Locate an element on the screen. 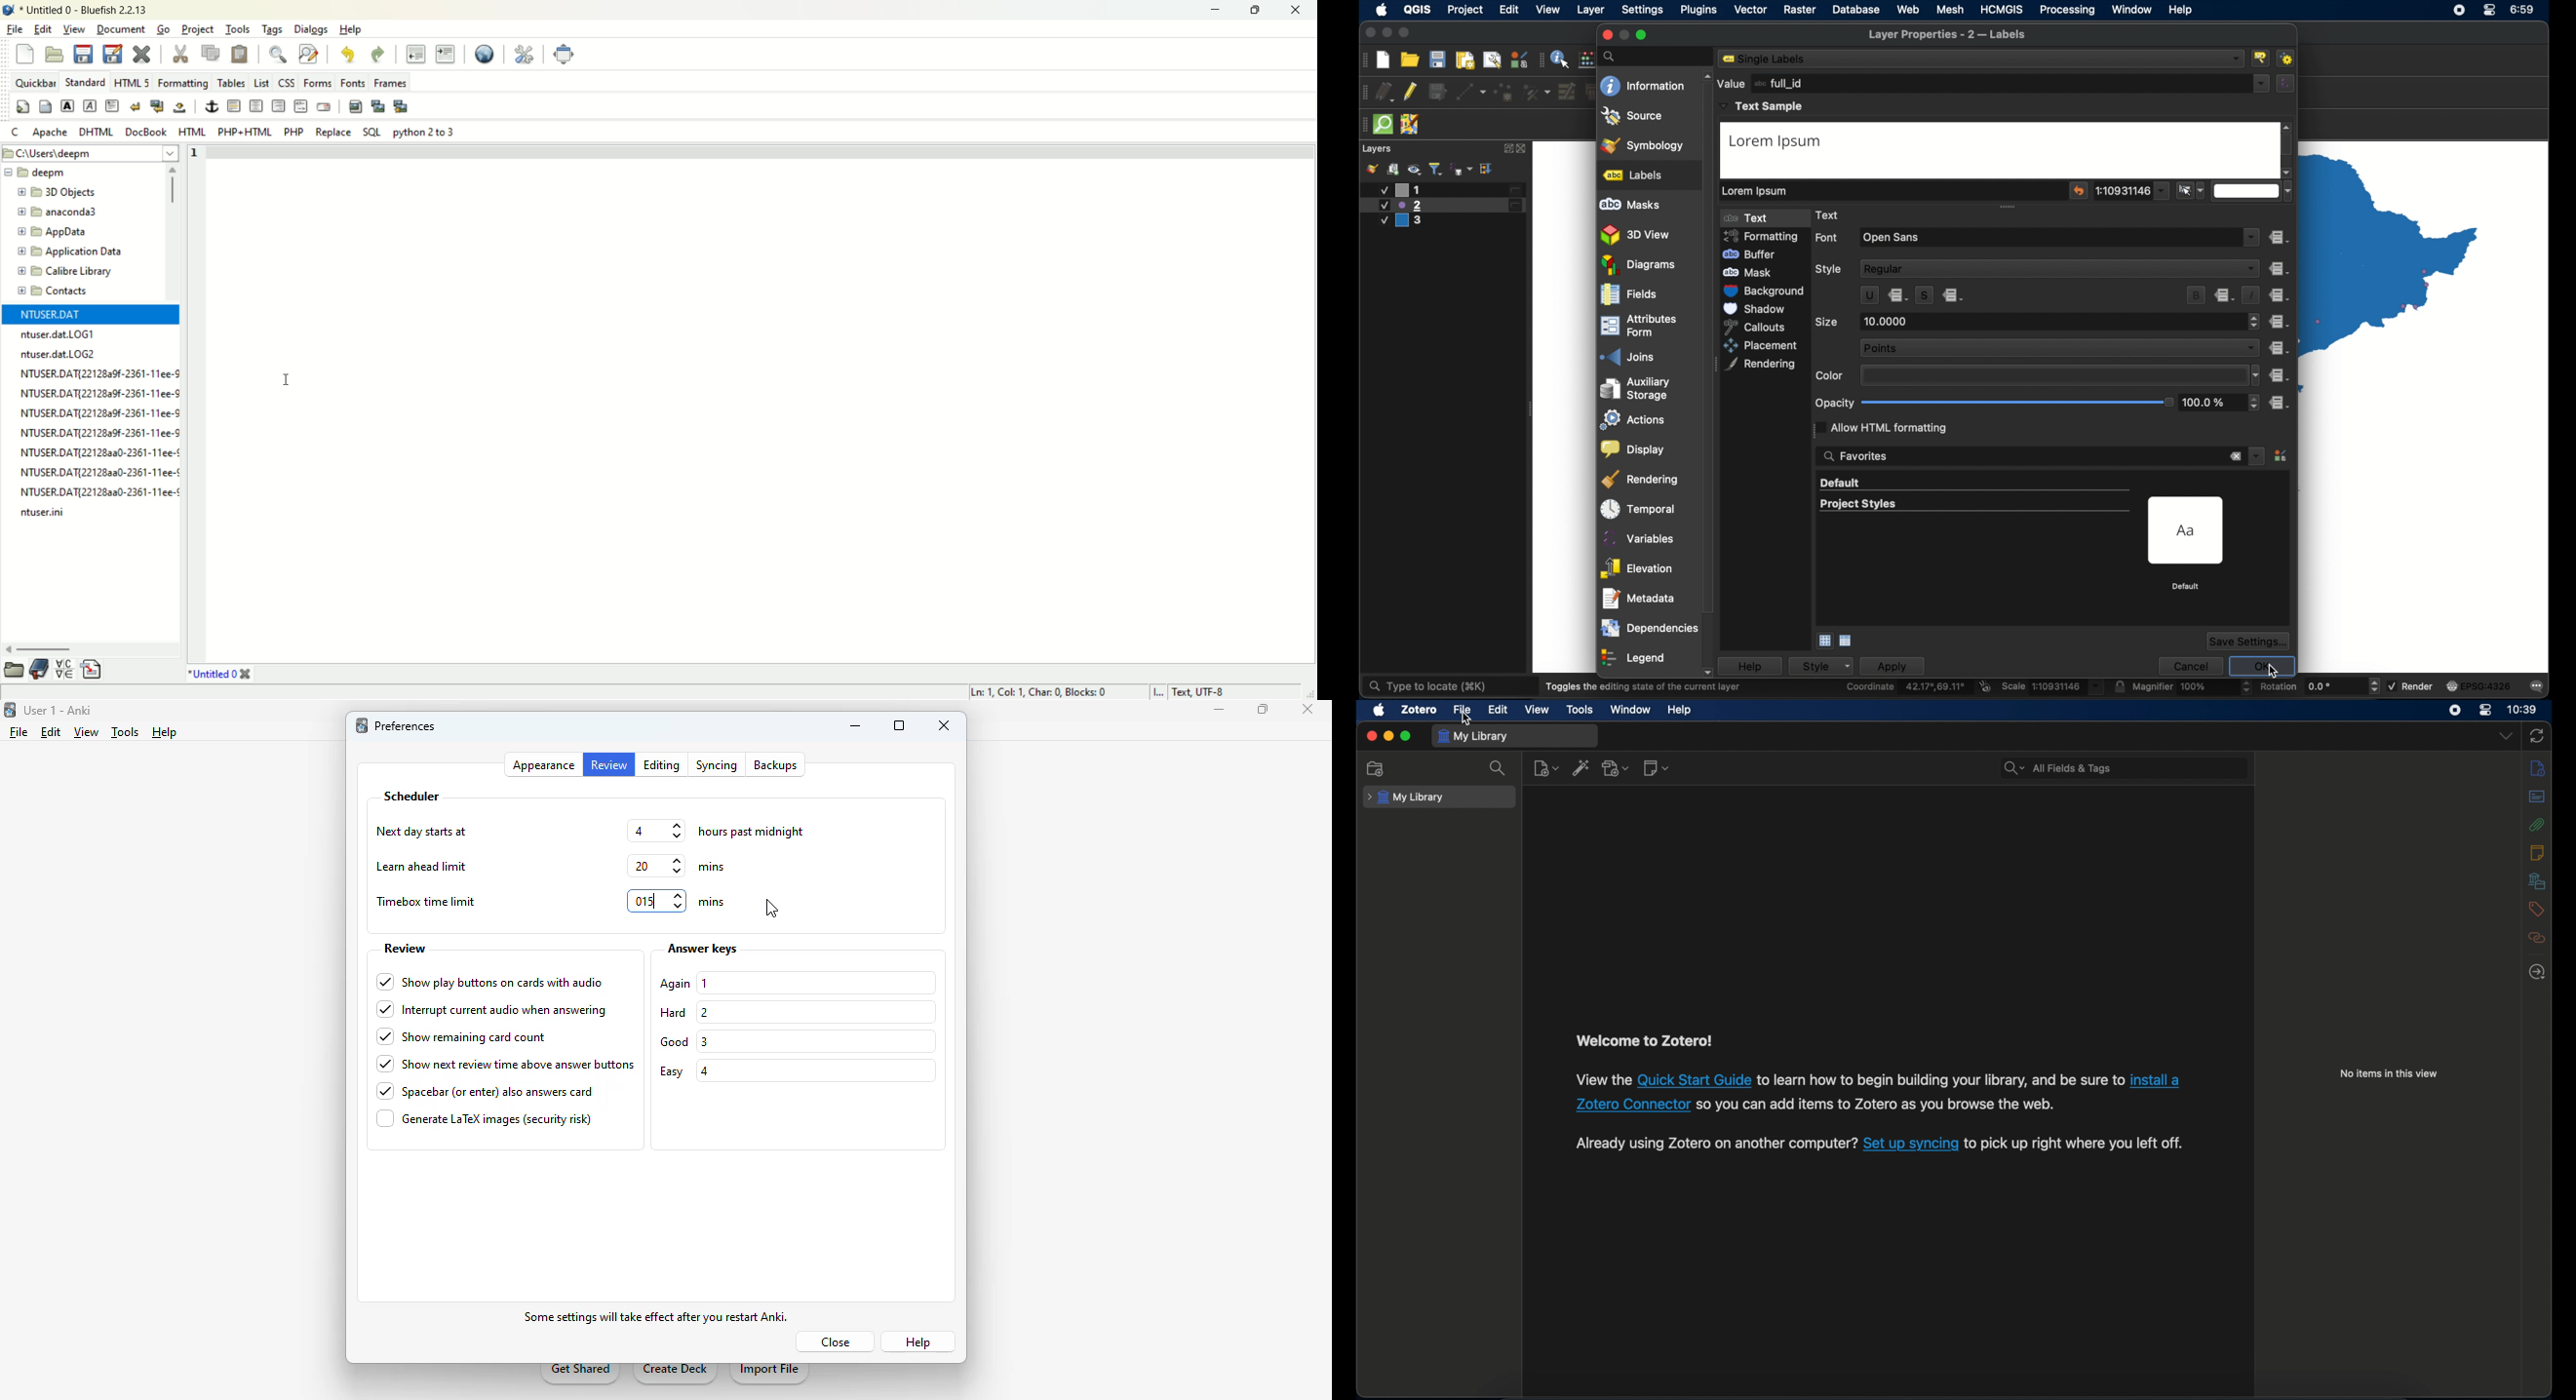 The image size is (2576, 1400). project is located at coordinates (199, 29).